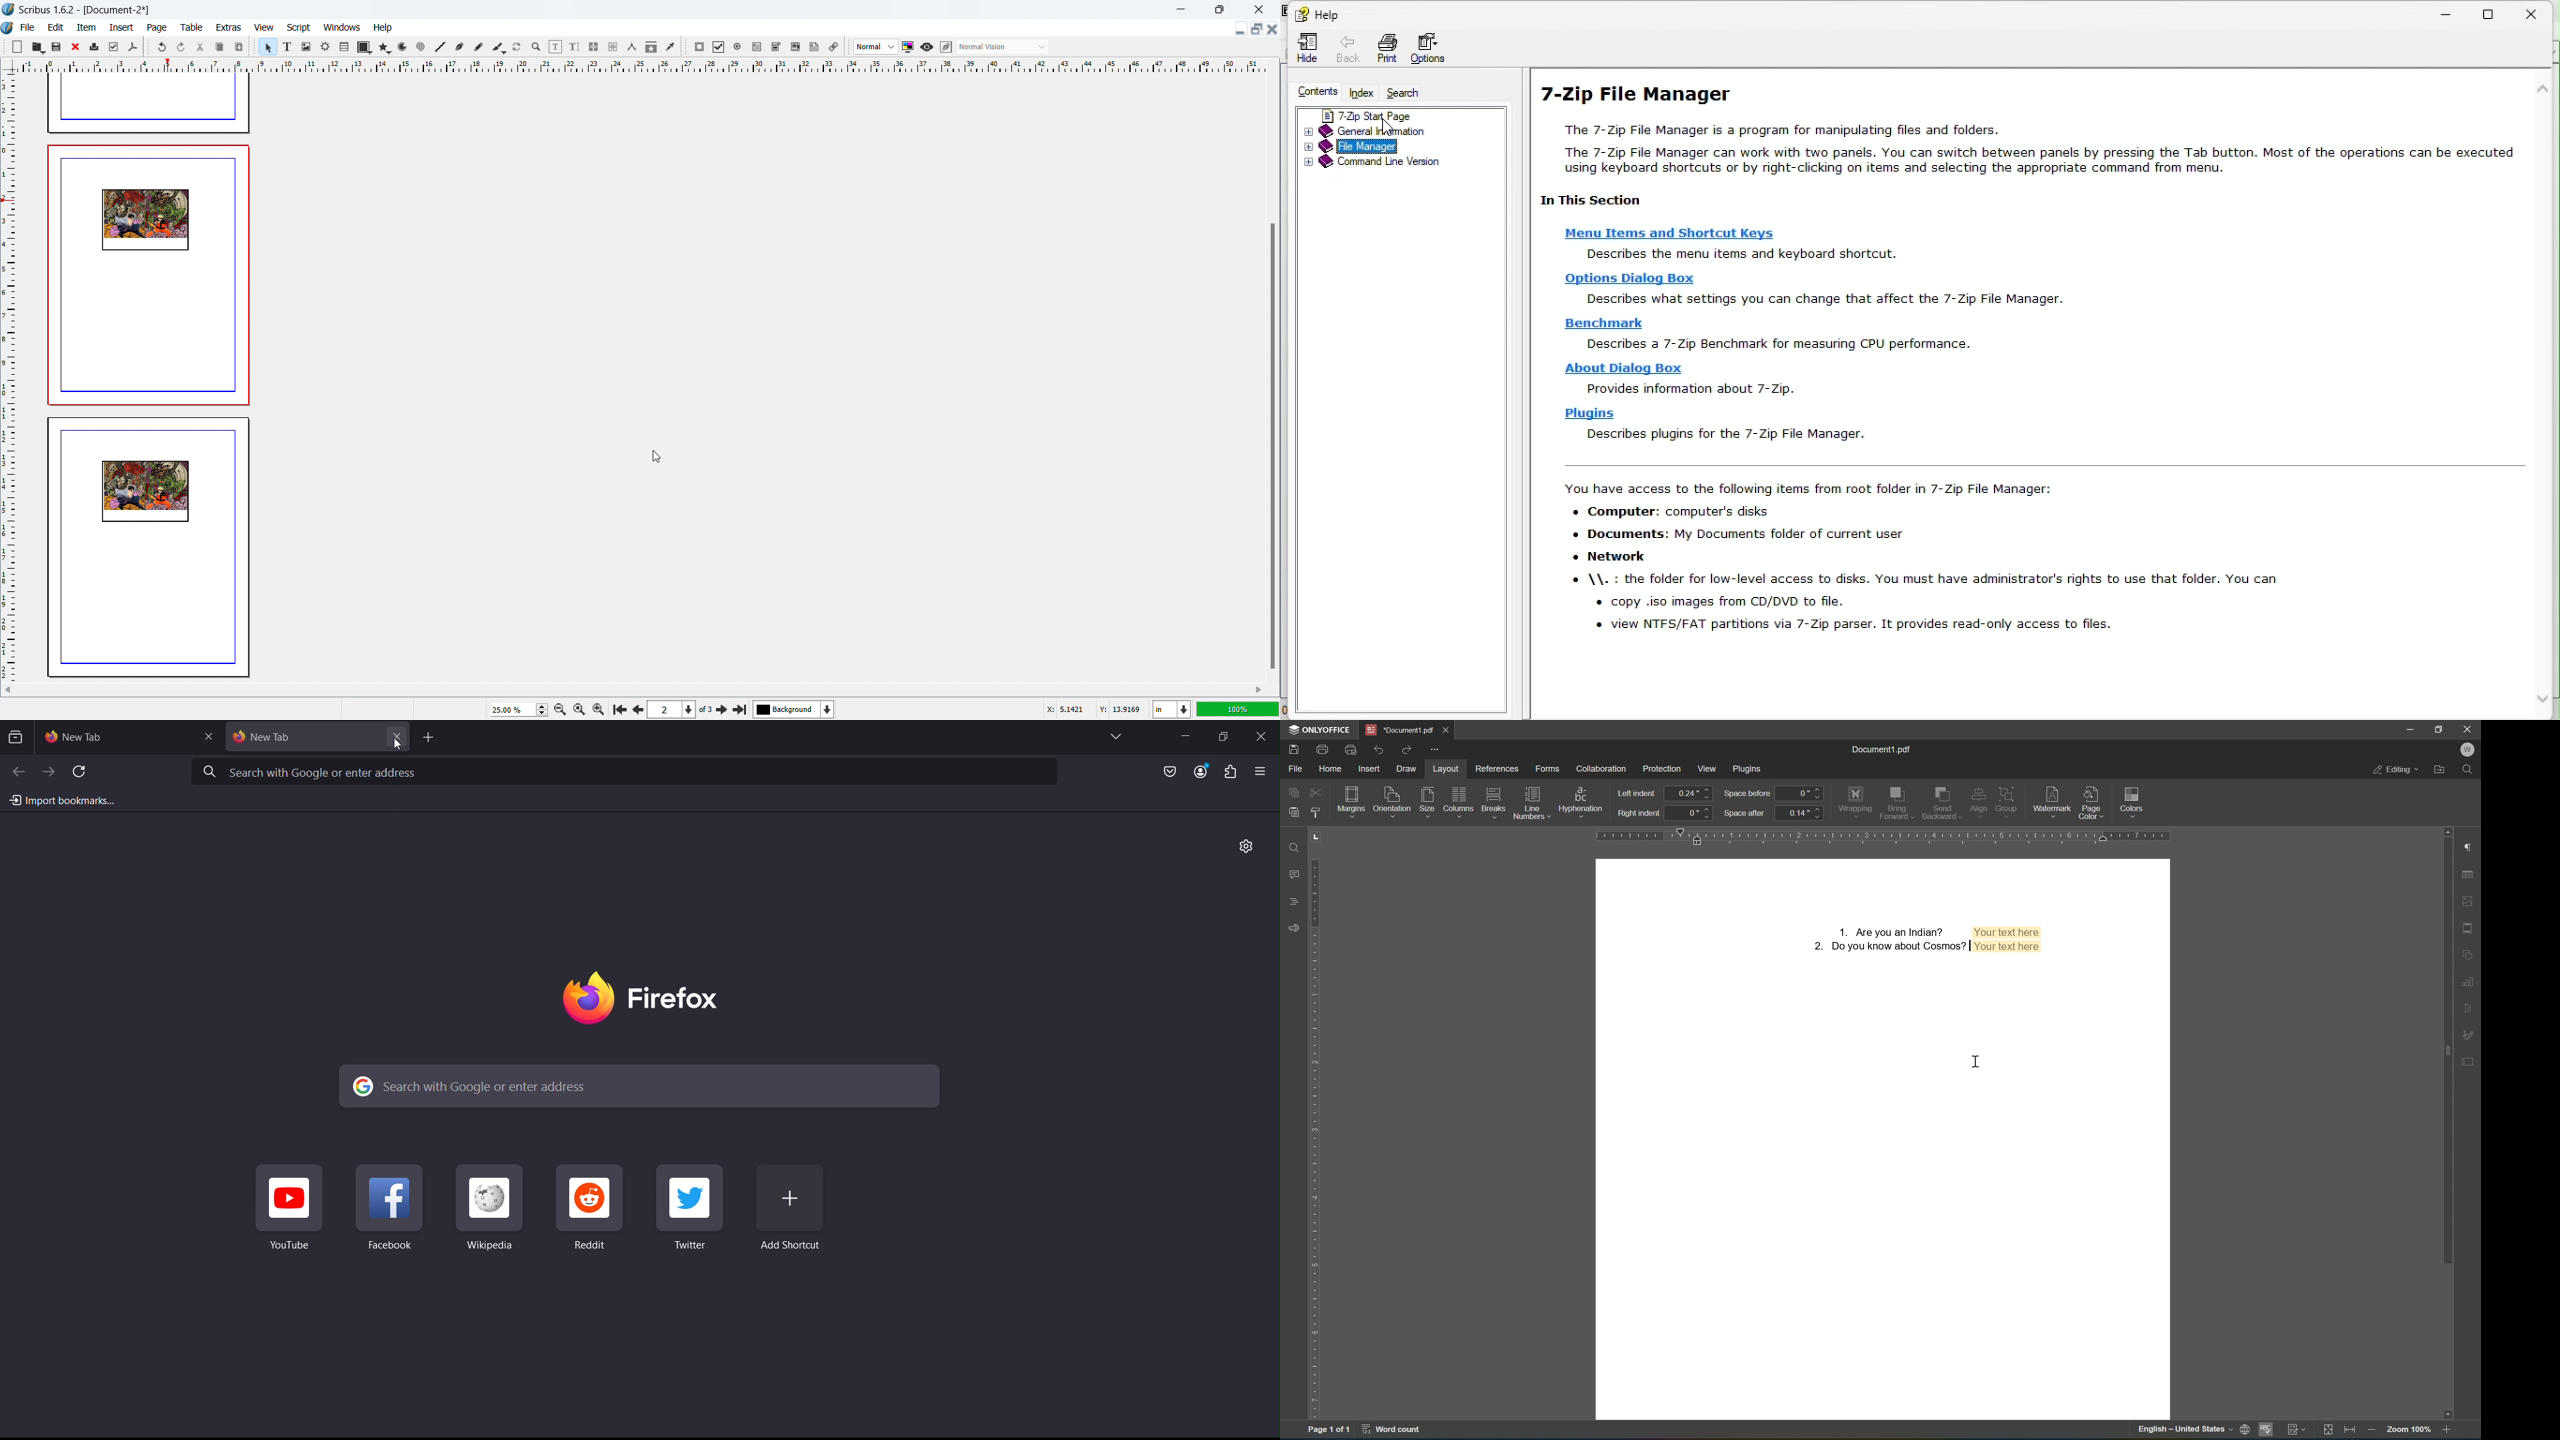 The image size is (2576, 1456). I want to click on item, so click(87, 27).